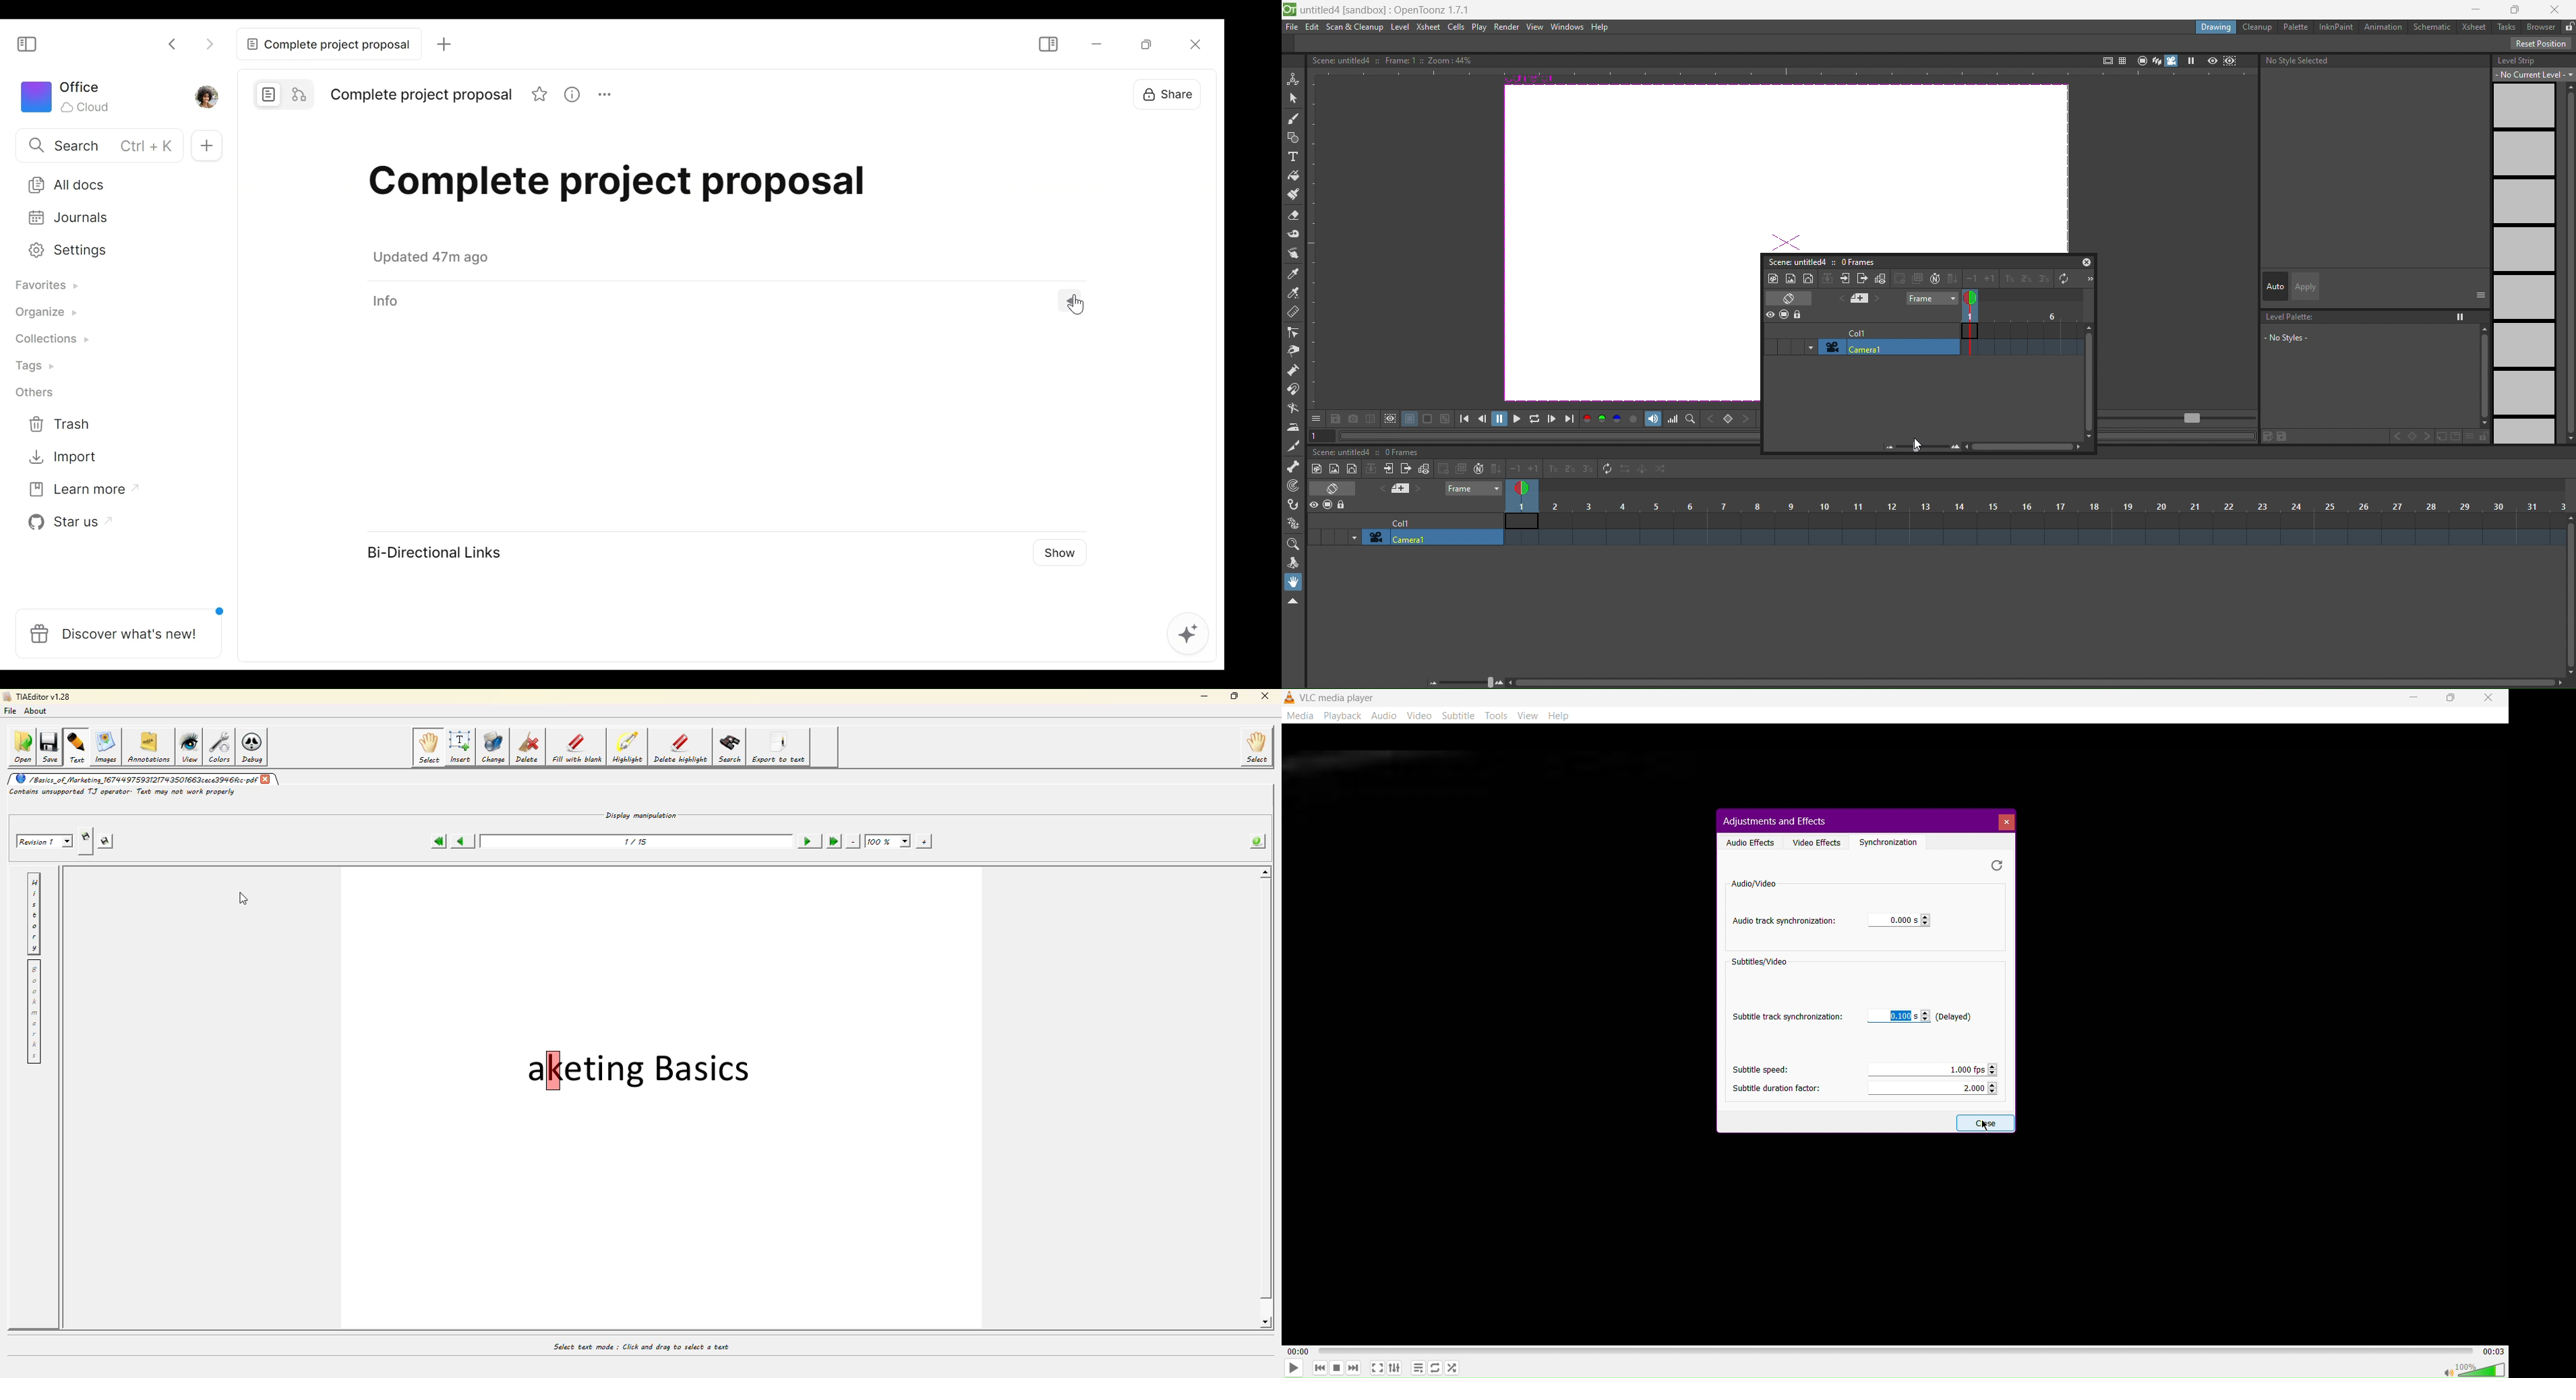 This screenshot has width=2576, height=1400. What do you see at coordinates (1479, 28) in the screenshot?
I see `play` at bounding box center [1479, 28].